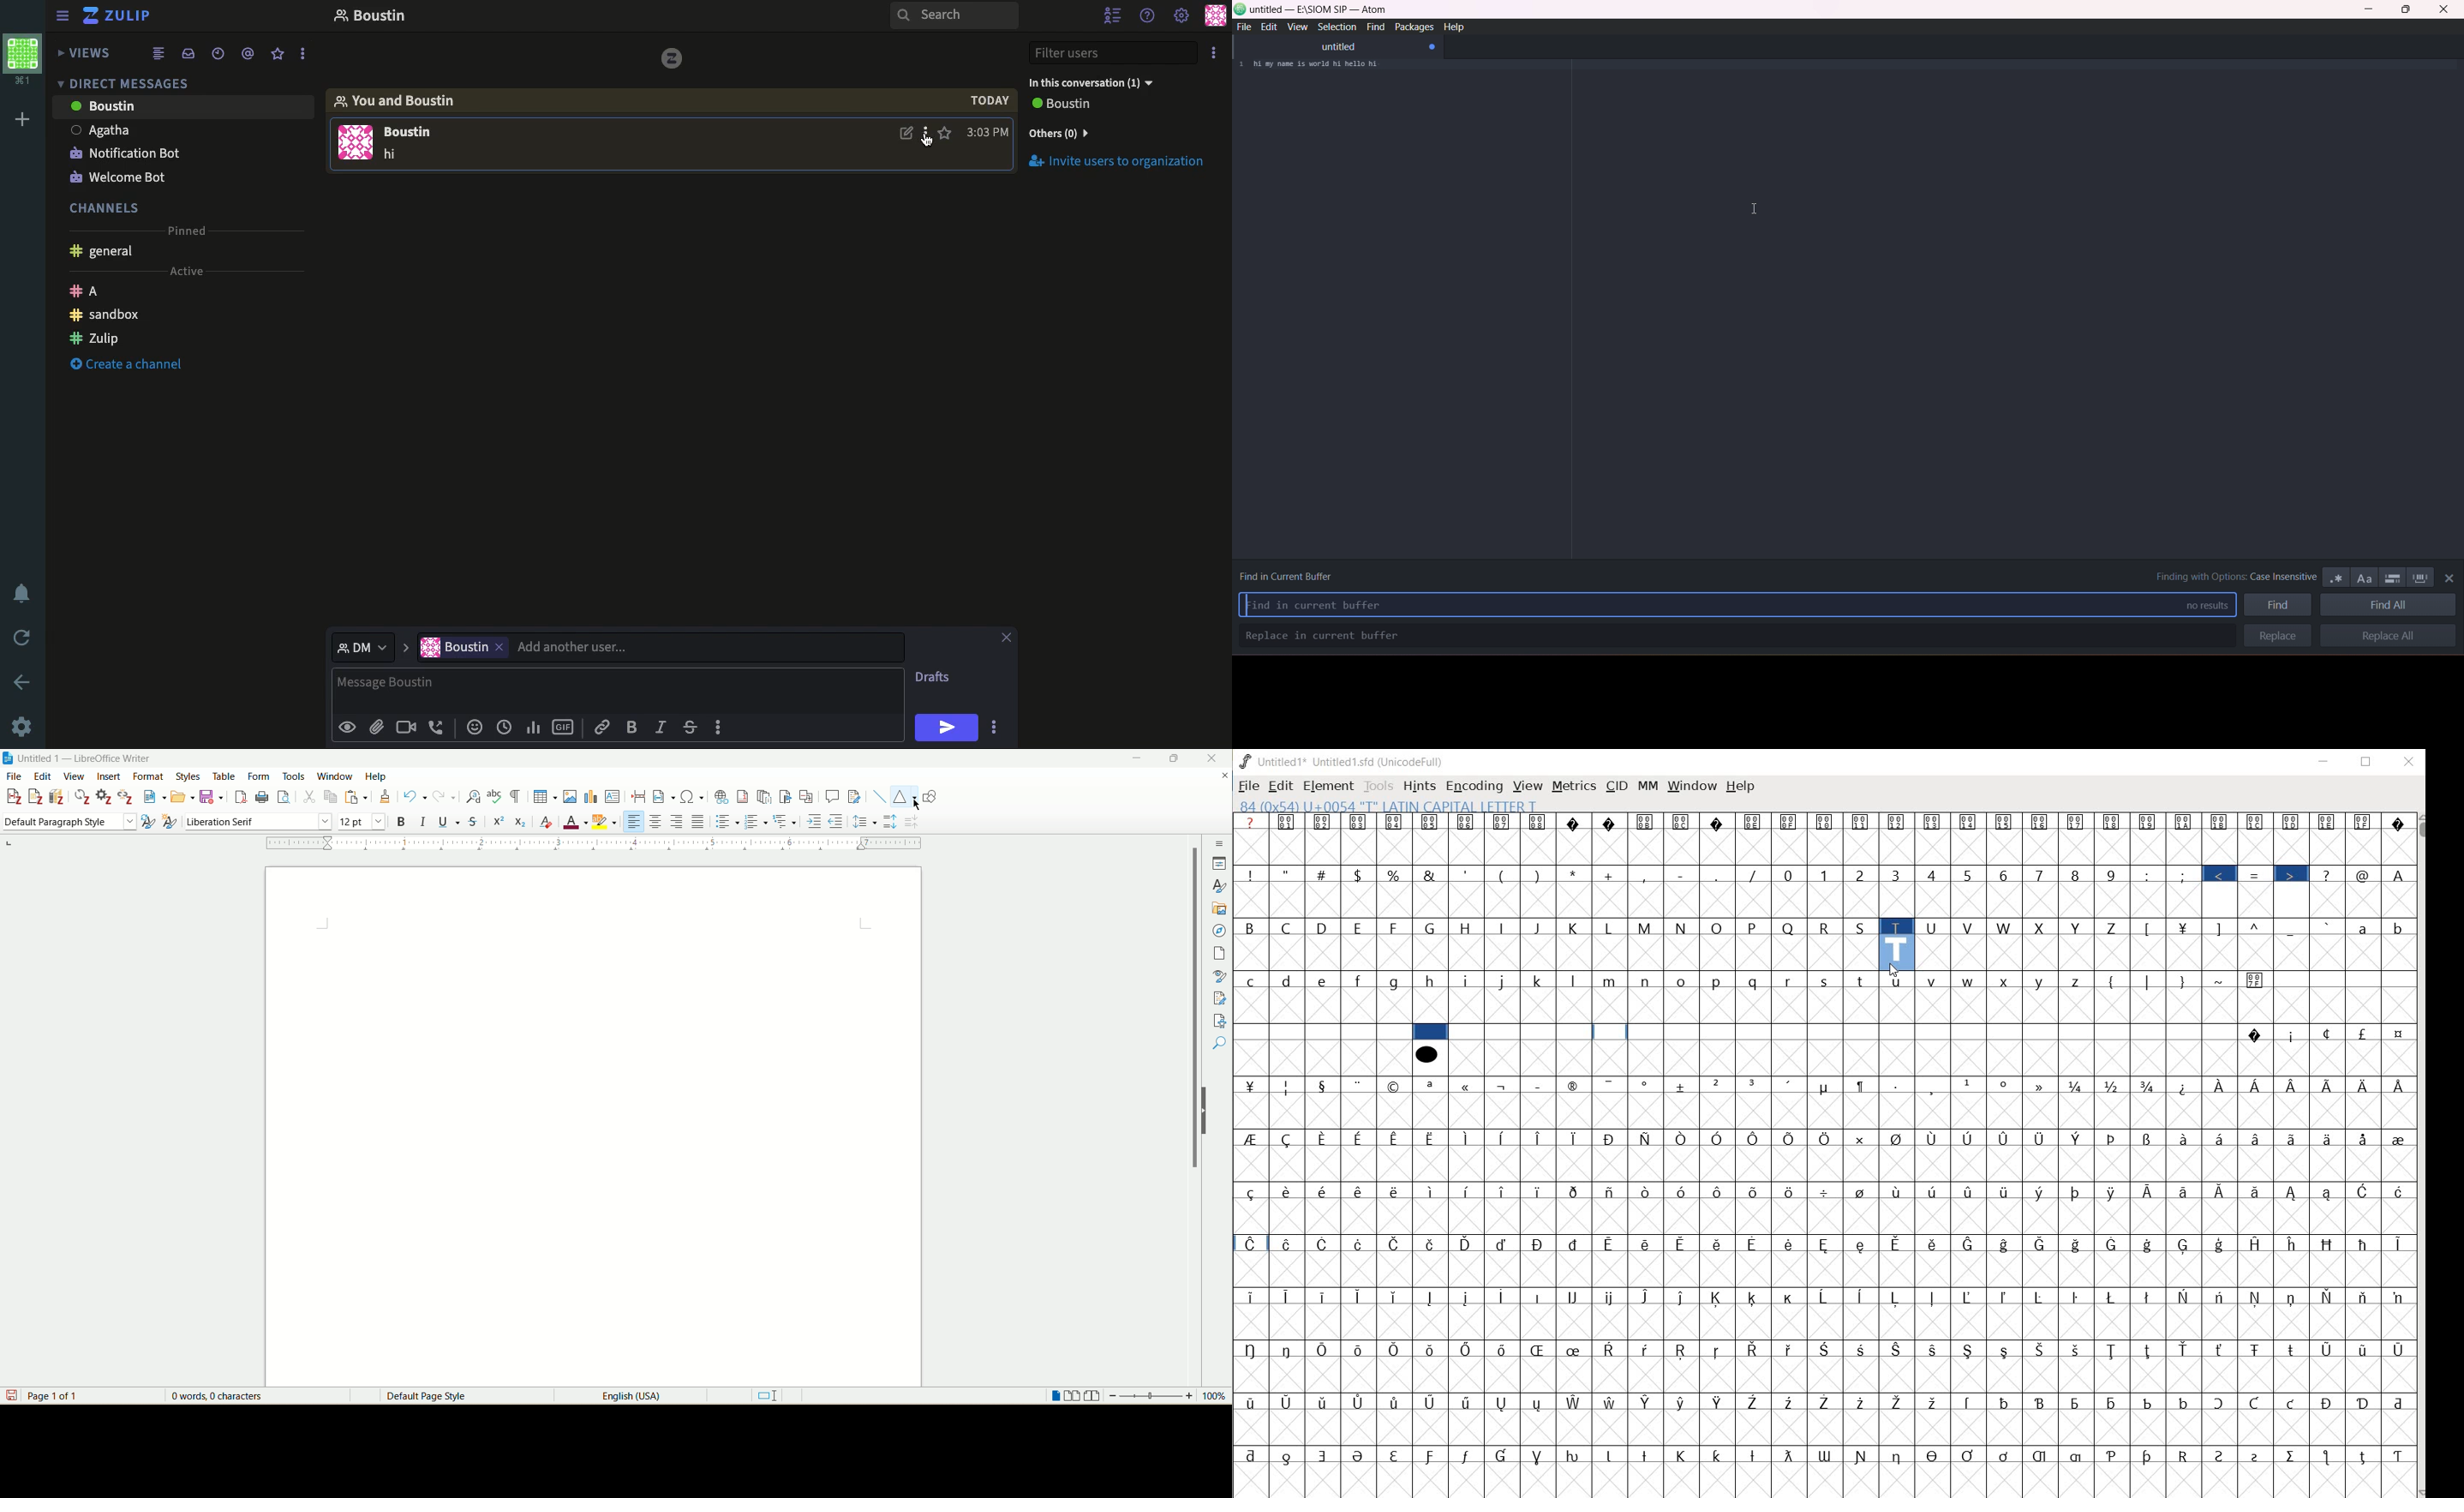 This screenshot has width=2464, height=1512. What do you see at coordinates (1648, 1244) in the screenshot?
I see `Symbol` at bounding box center [1648, 1244].